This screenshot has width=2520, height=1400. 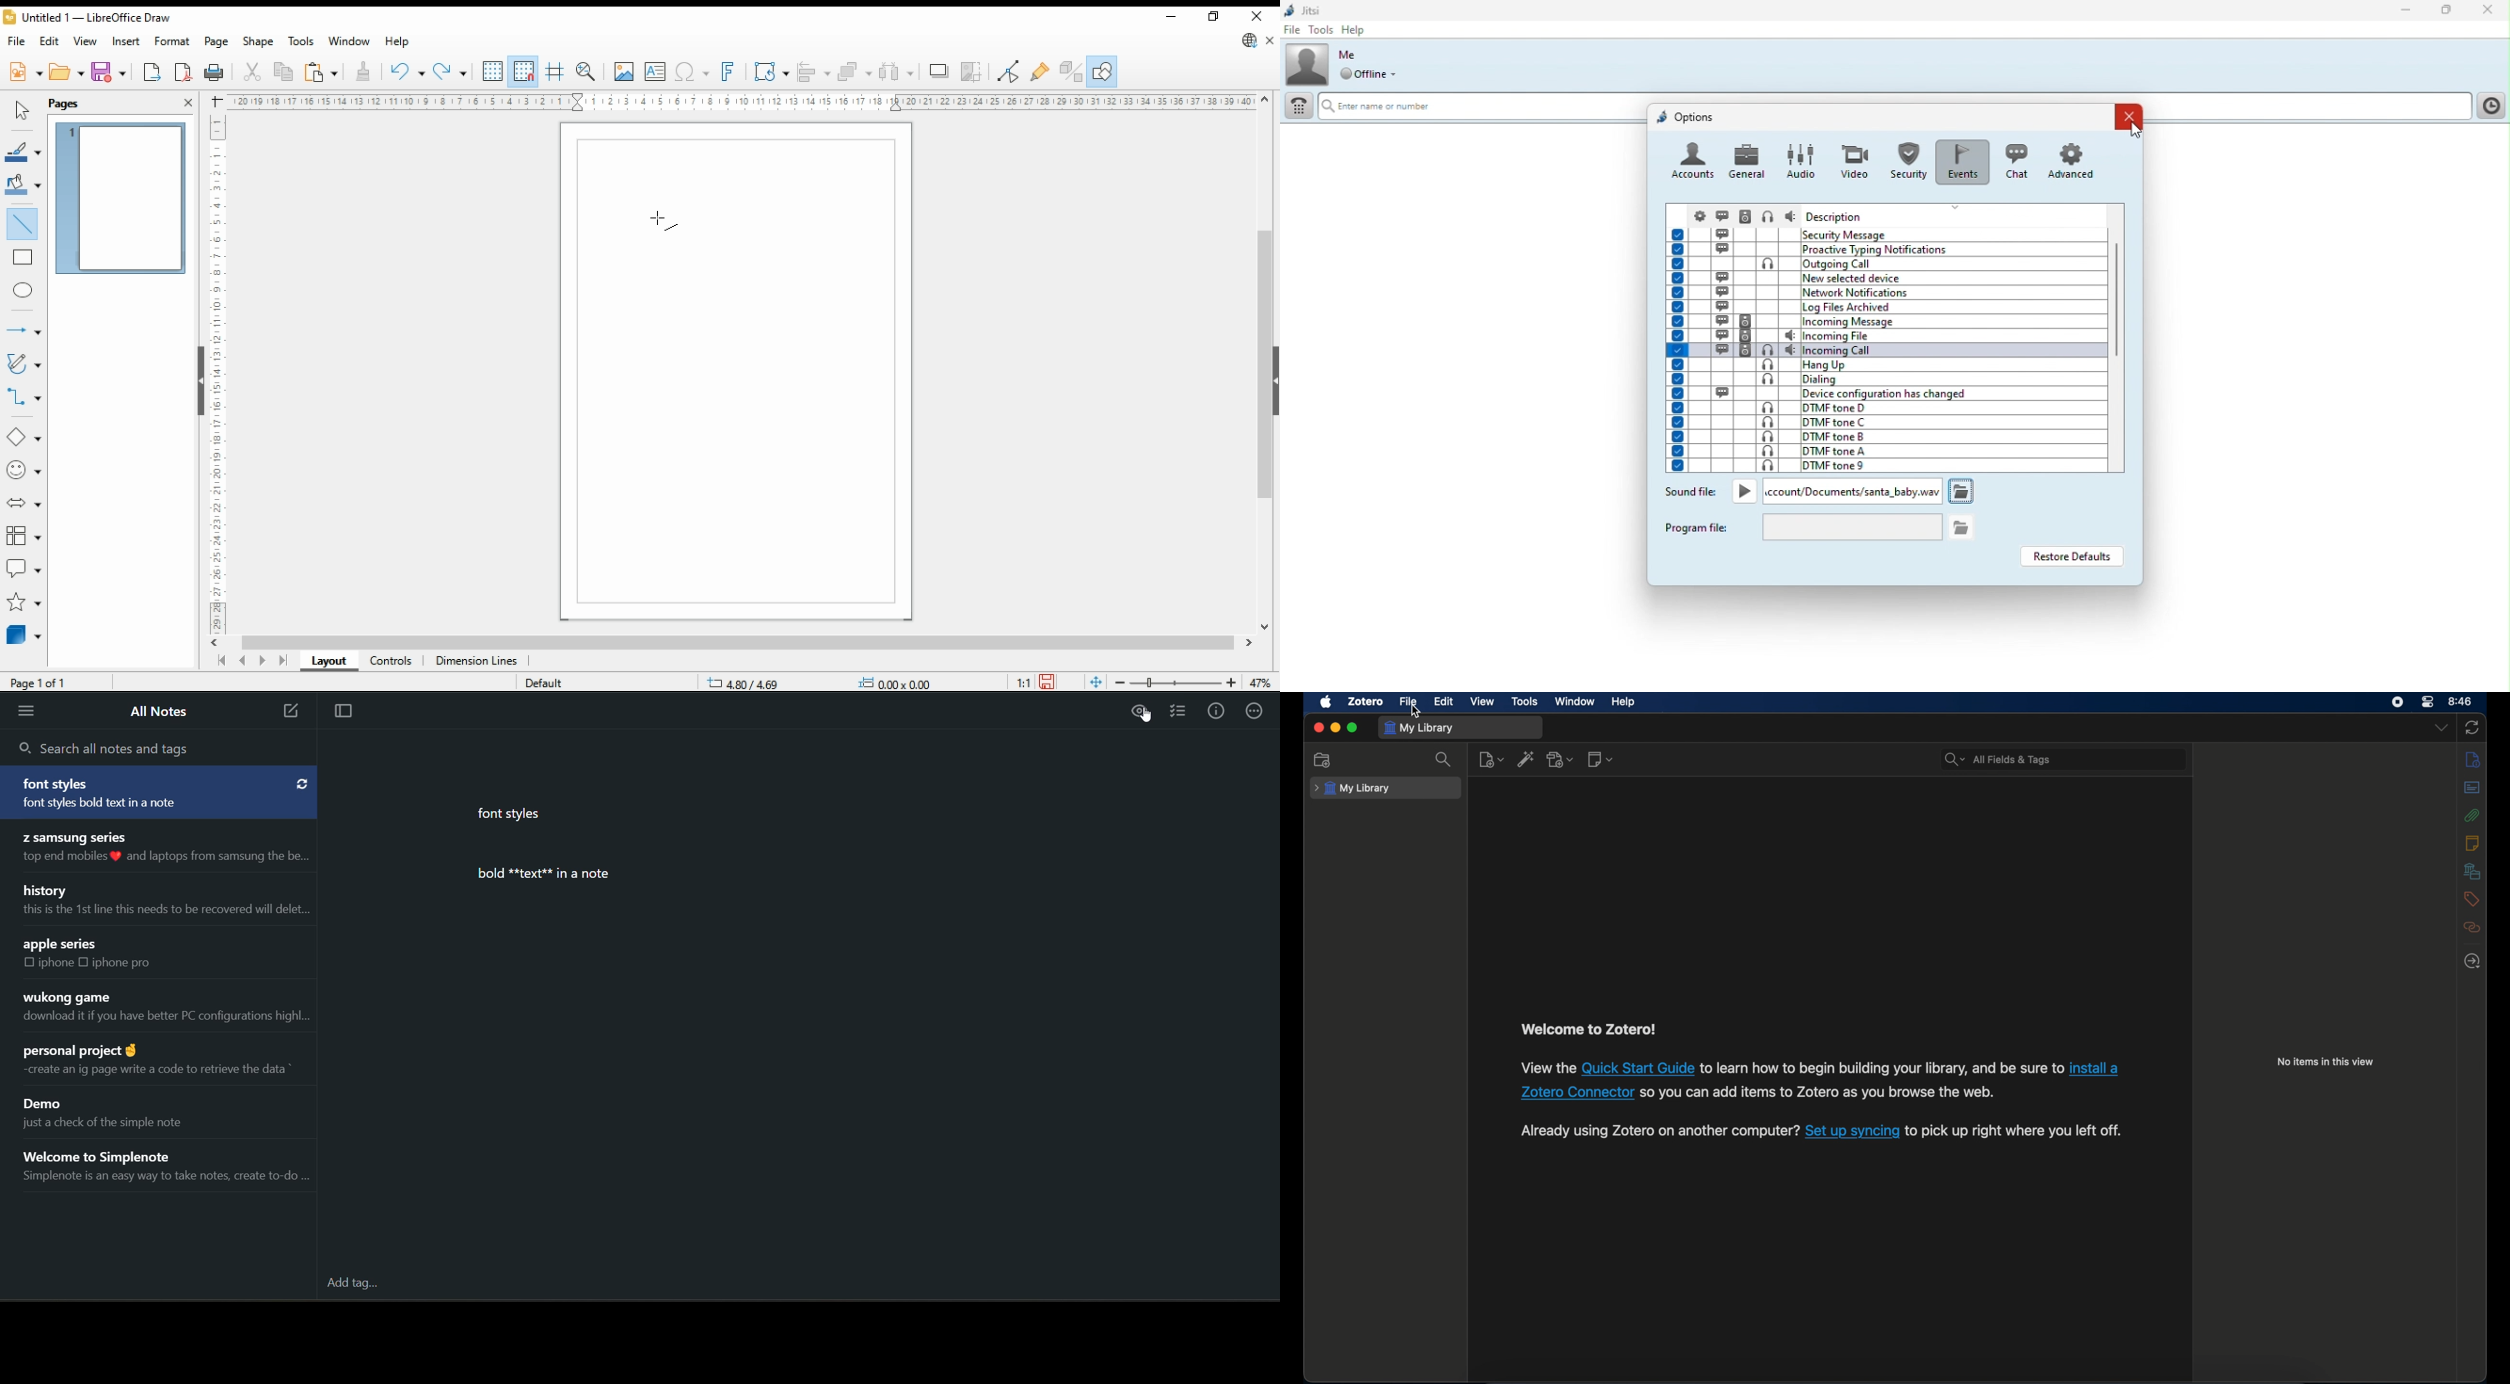 I want to click on personal project @, so click(x=78, y=1047).